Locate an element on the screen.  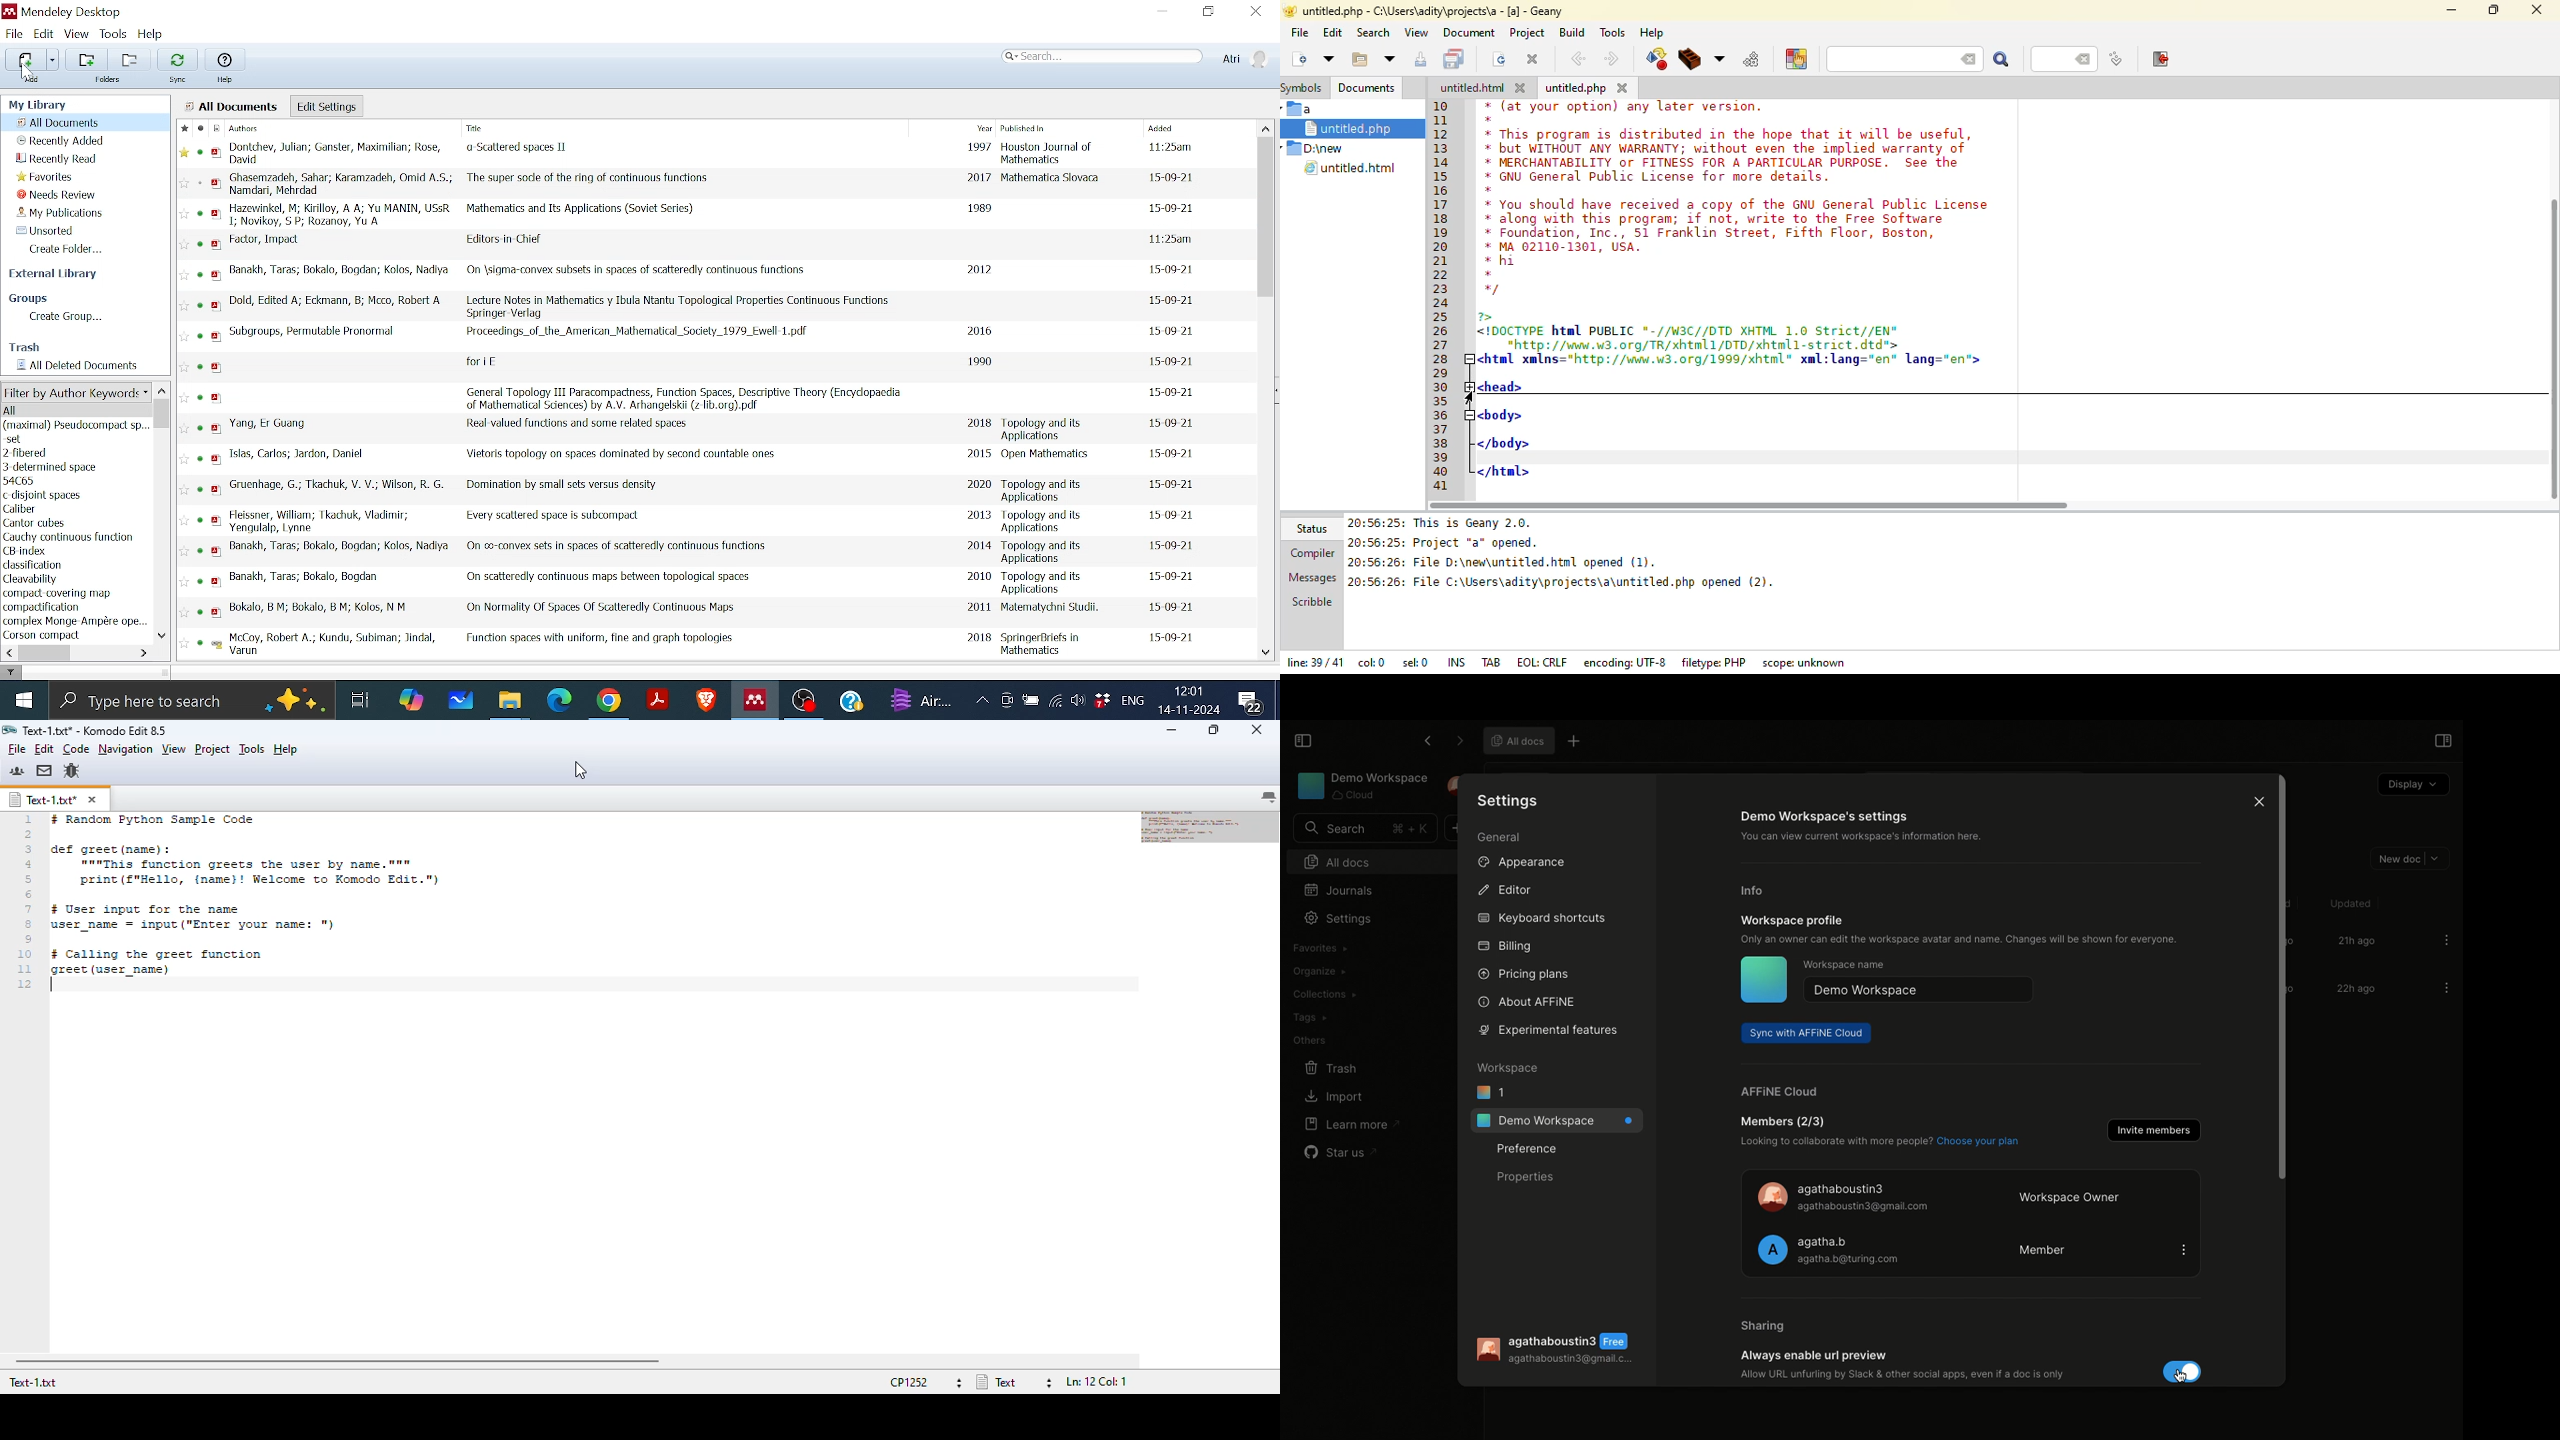
read status is located at coordinates (204, 306).